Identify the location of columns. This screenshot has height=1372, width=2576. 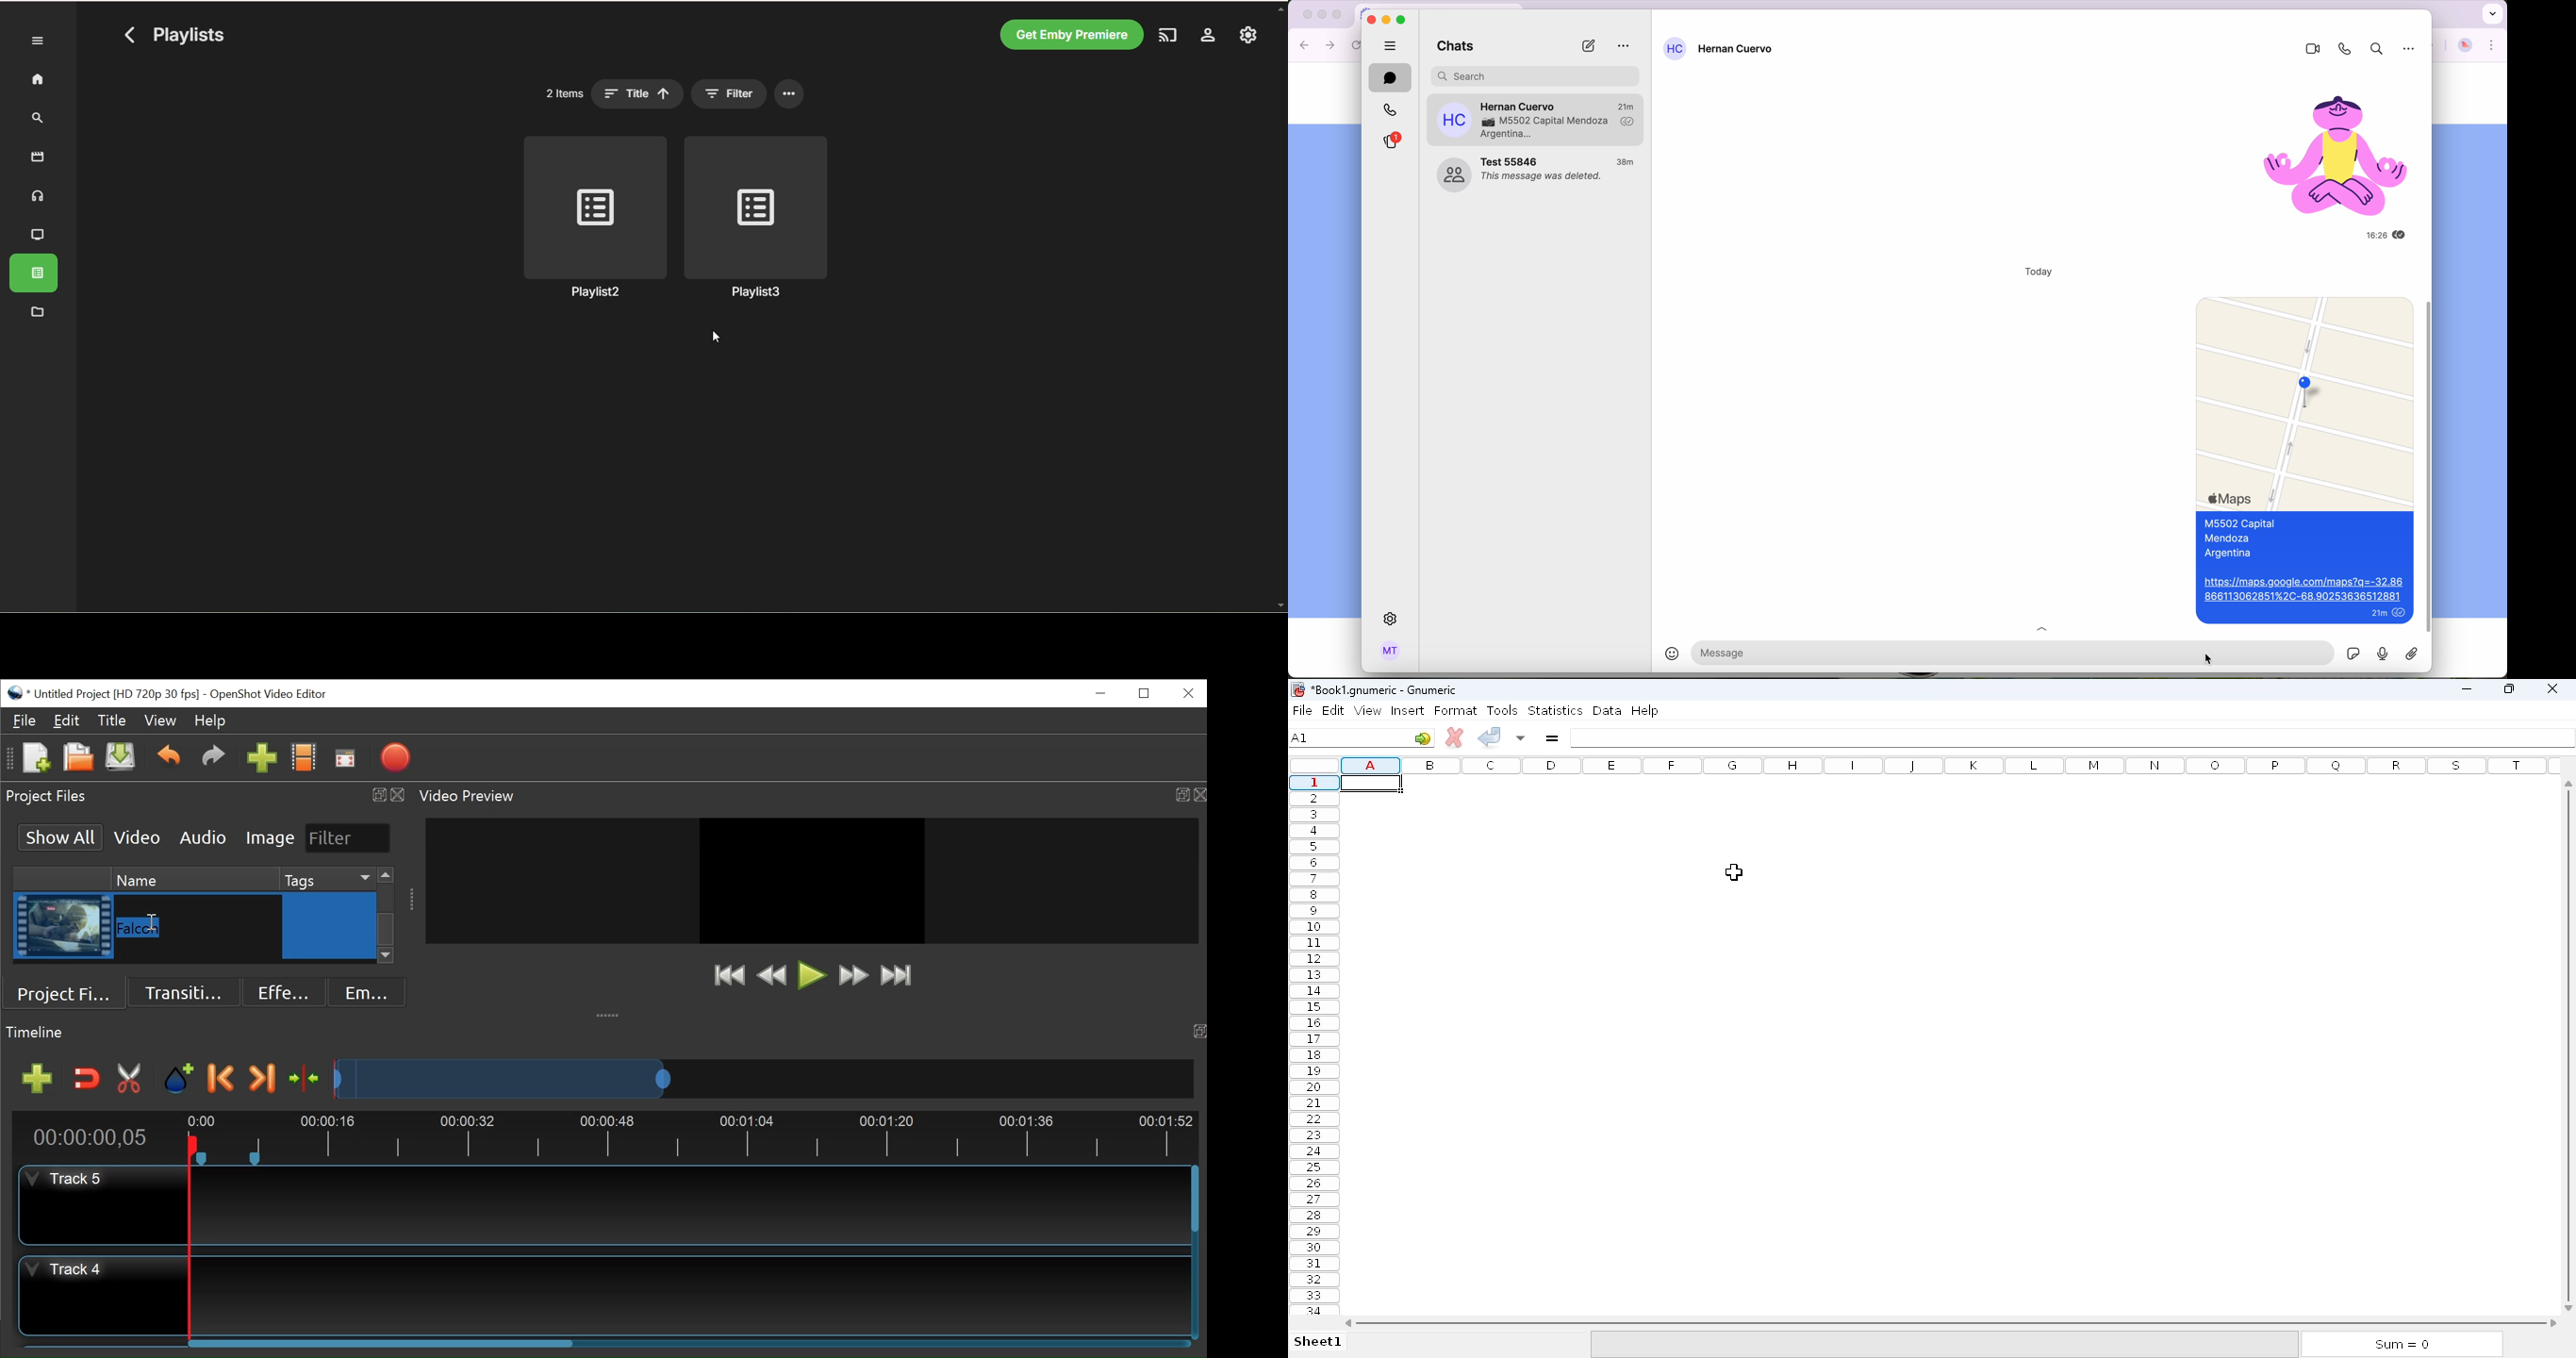
(1952, 766).